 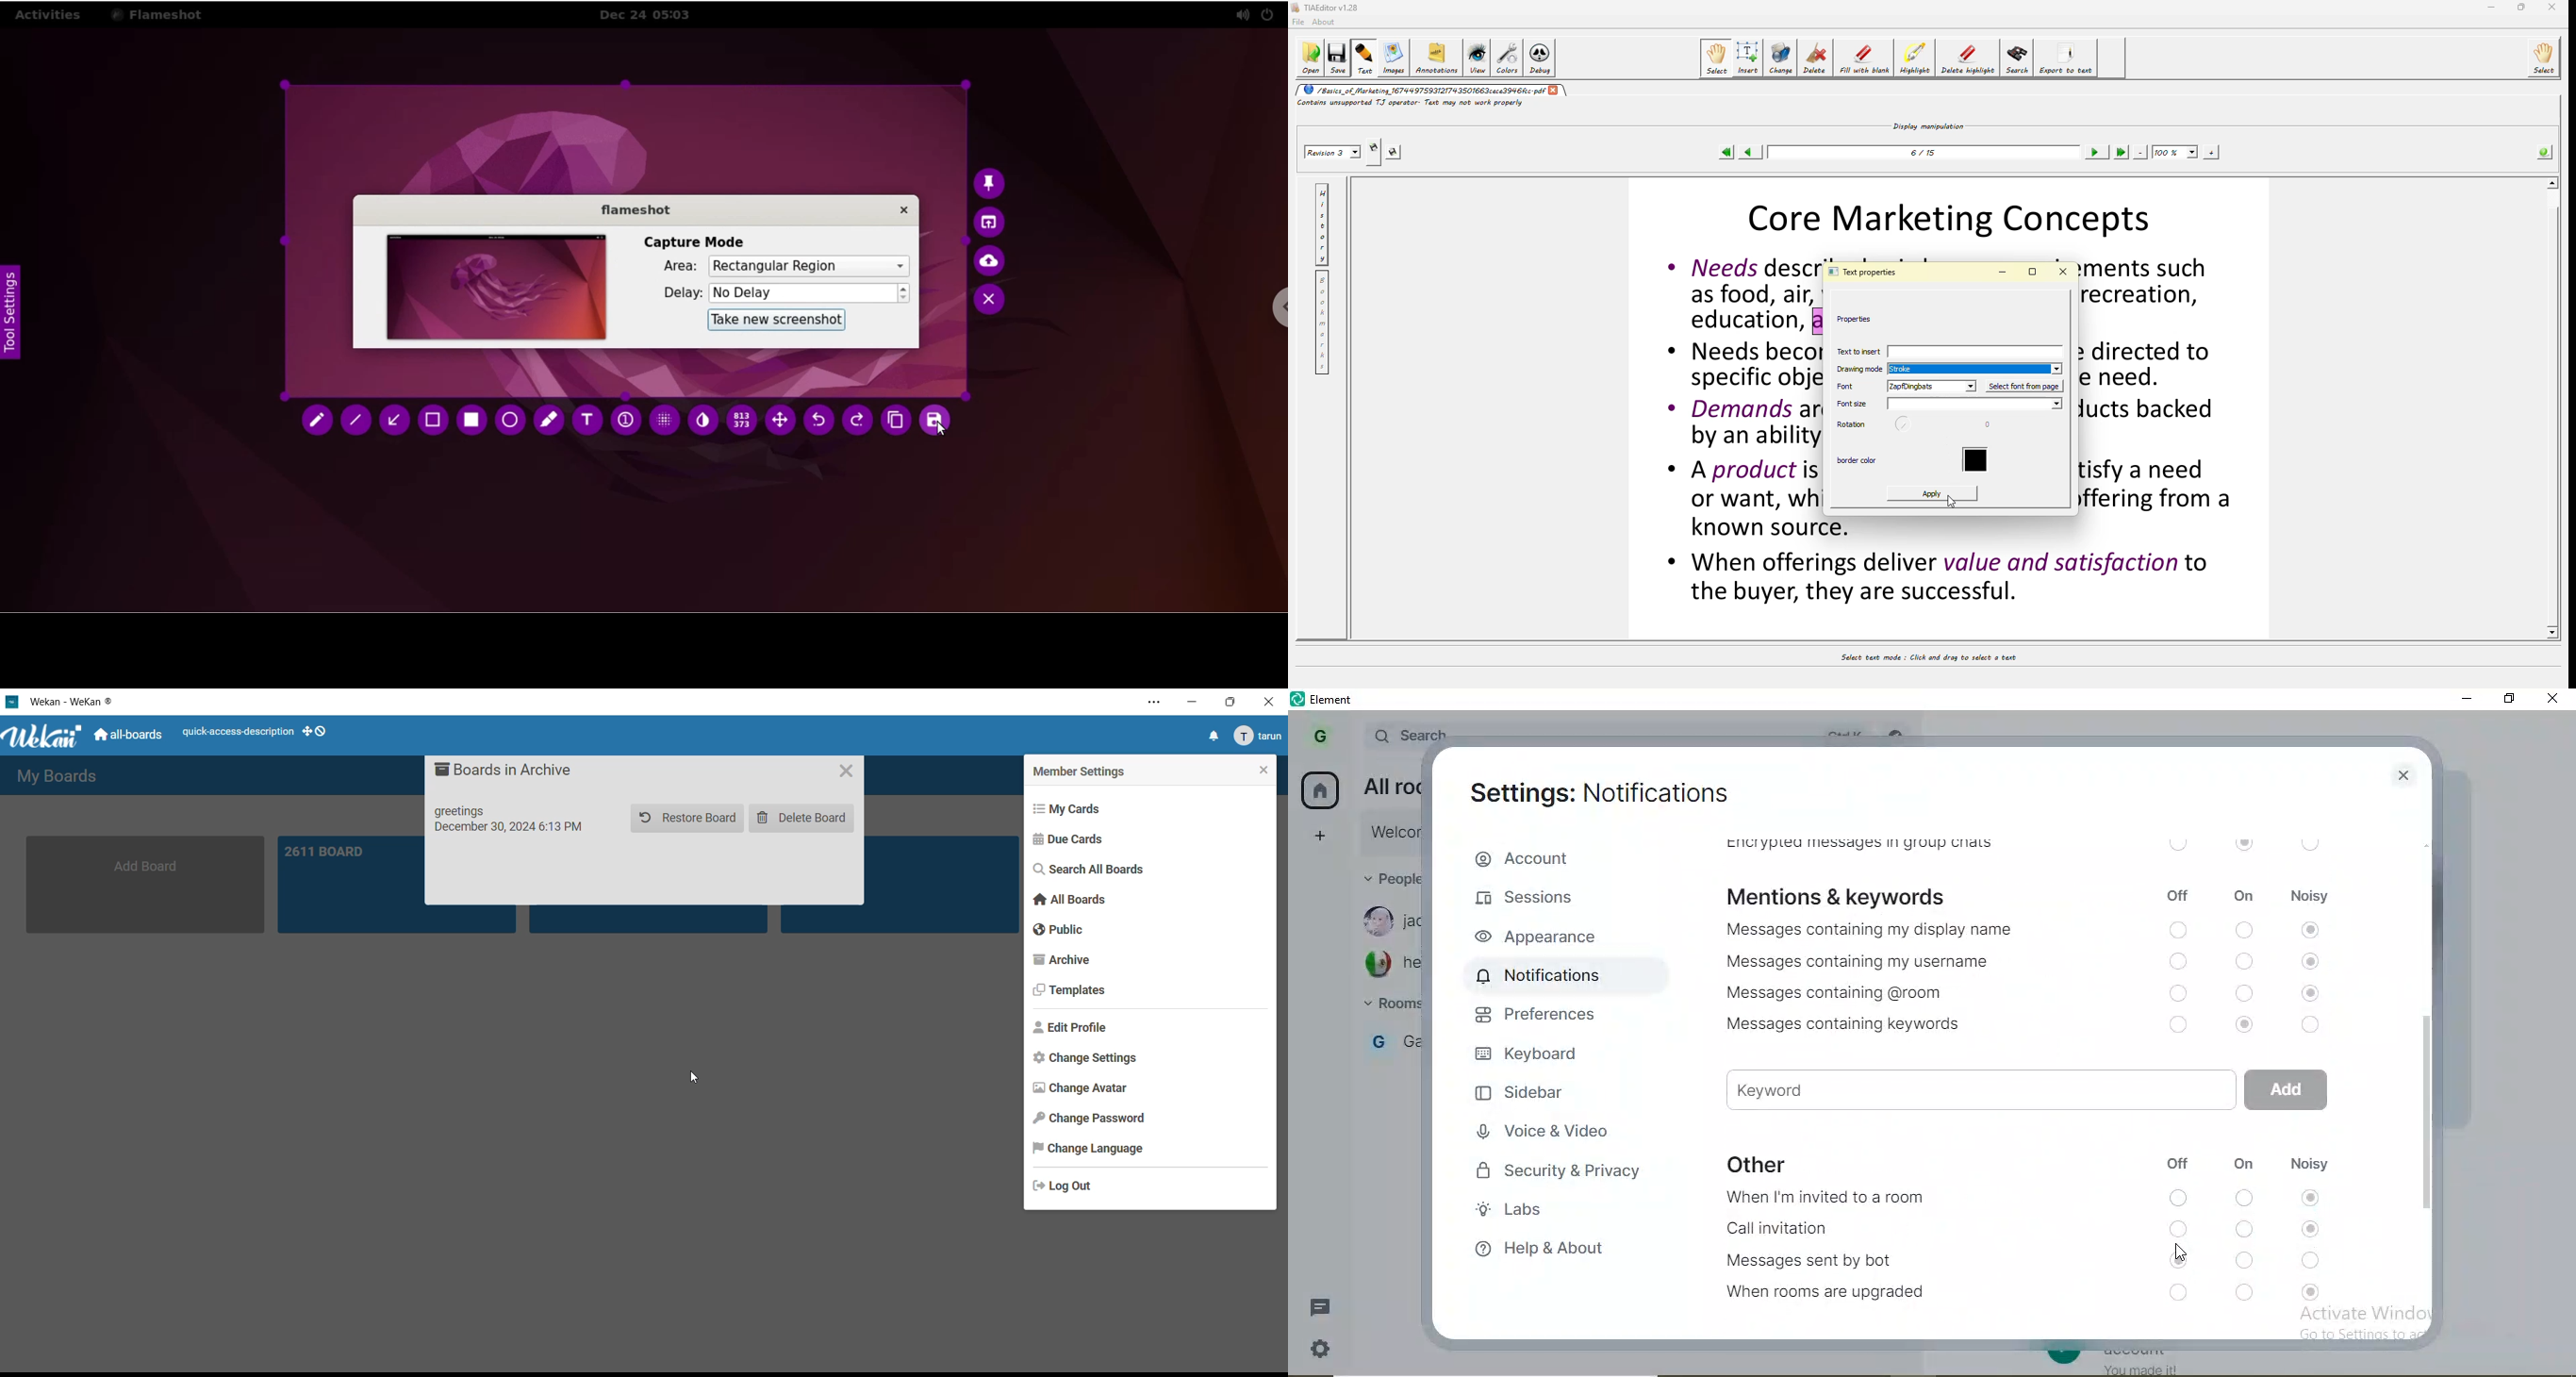 What do you see at coordinates (1062, 931) in the screenshot?
I see `public` at bounding box center [1062, 931].